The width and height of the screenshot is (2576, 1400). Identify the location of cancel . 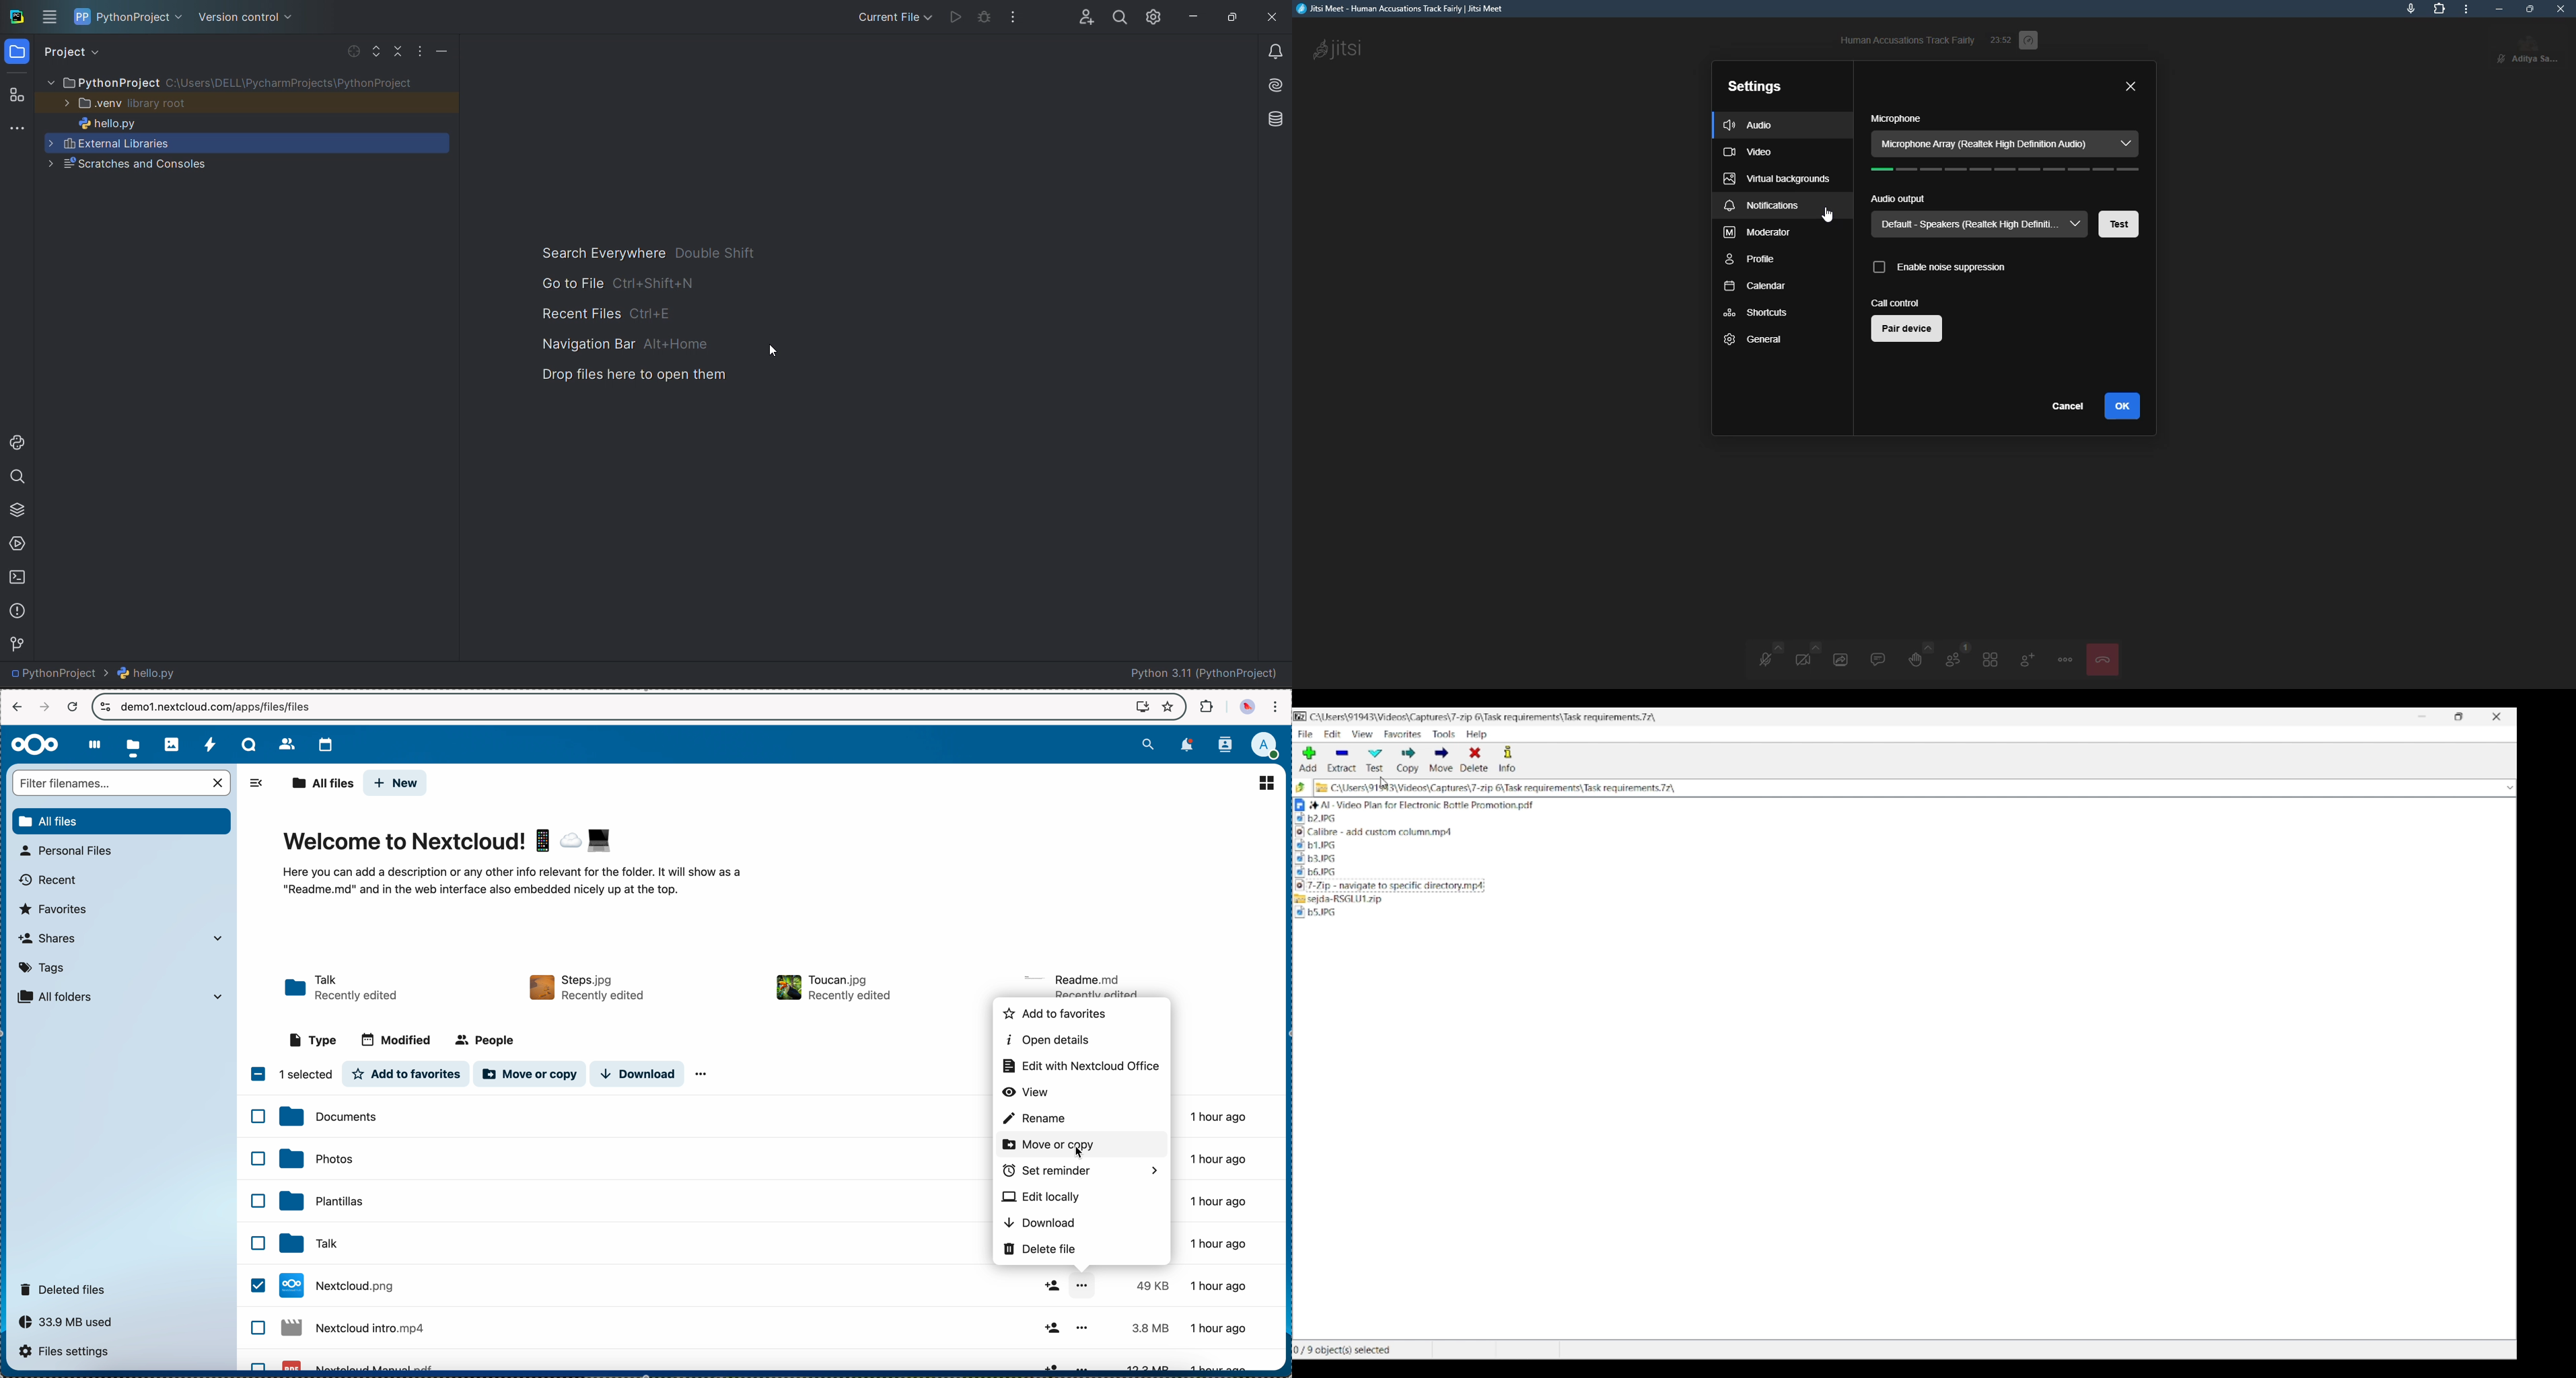
(73, 707).